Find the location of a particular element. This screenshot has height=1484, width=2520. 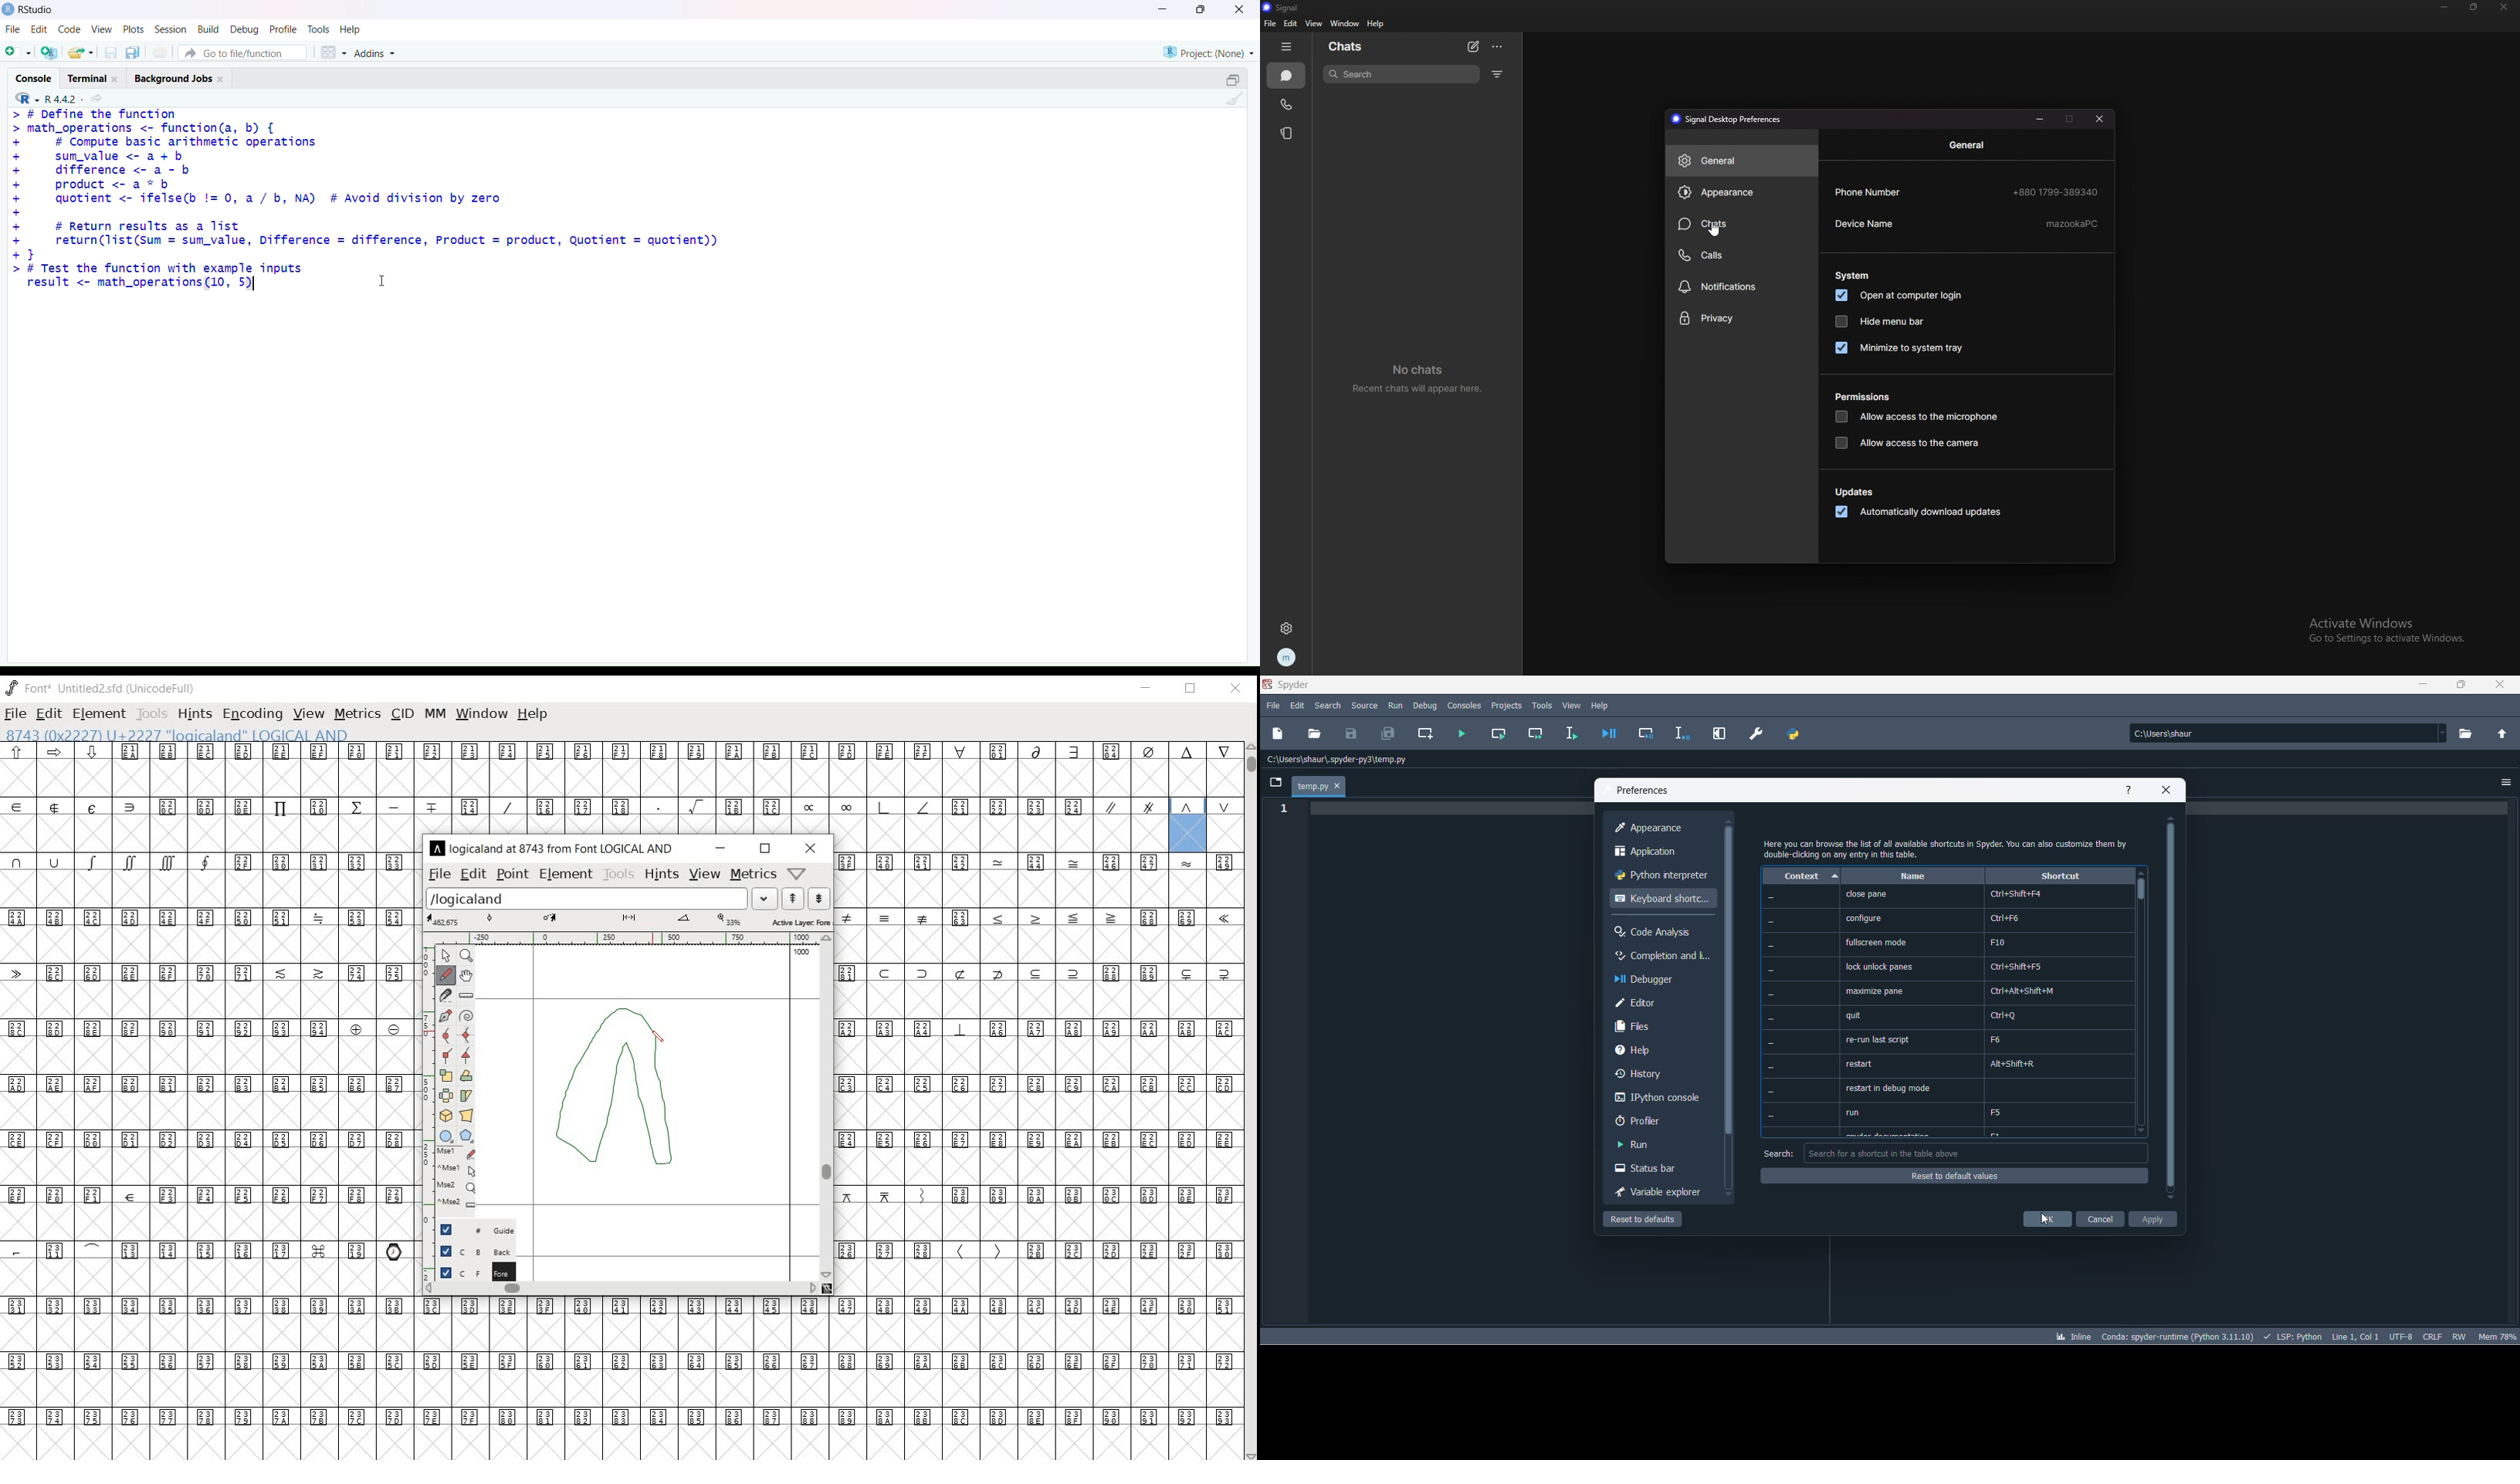

mm is located at coordinates (435, 712).